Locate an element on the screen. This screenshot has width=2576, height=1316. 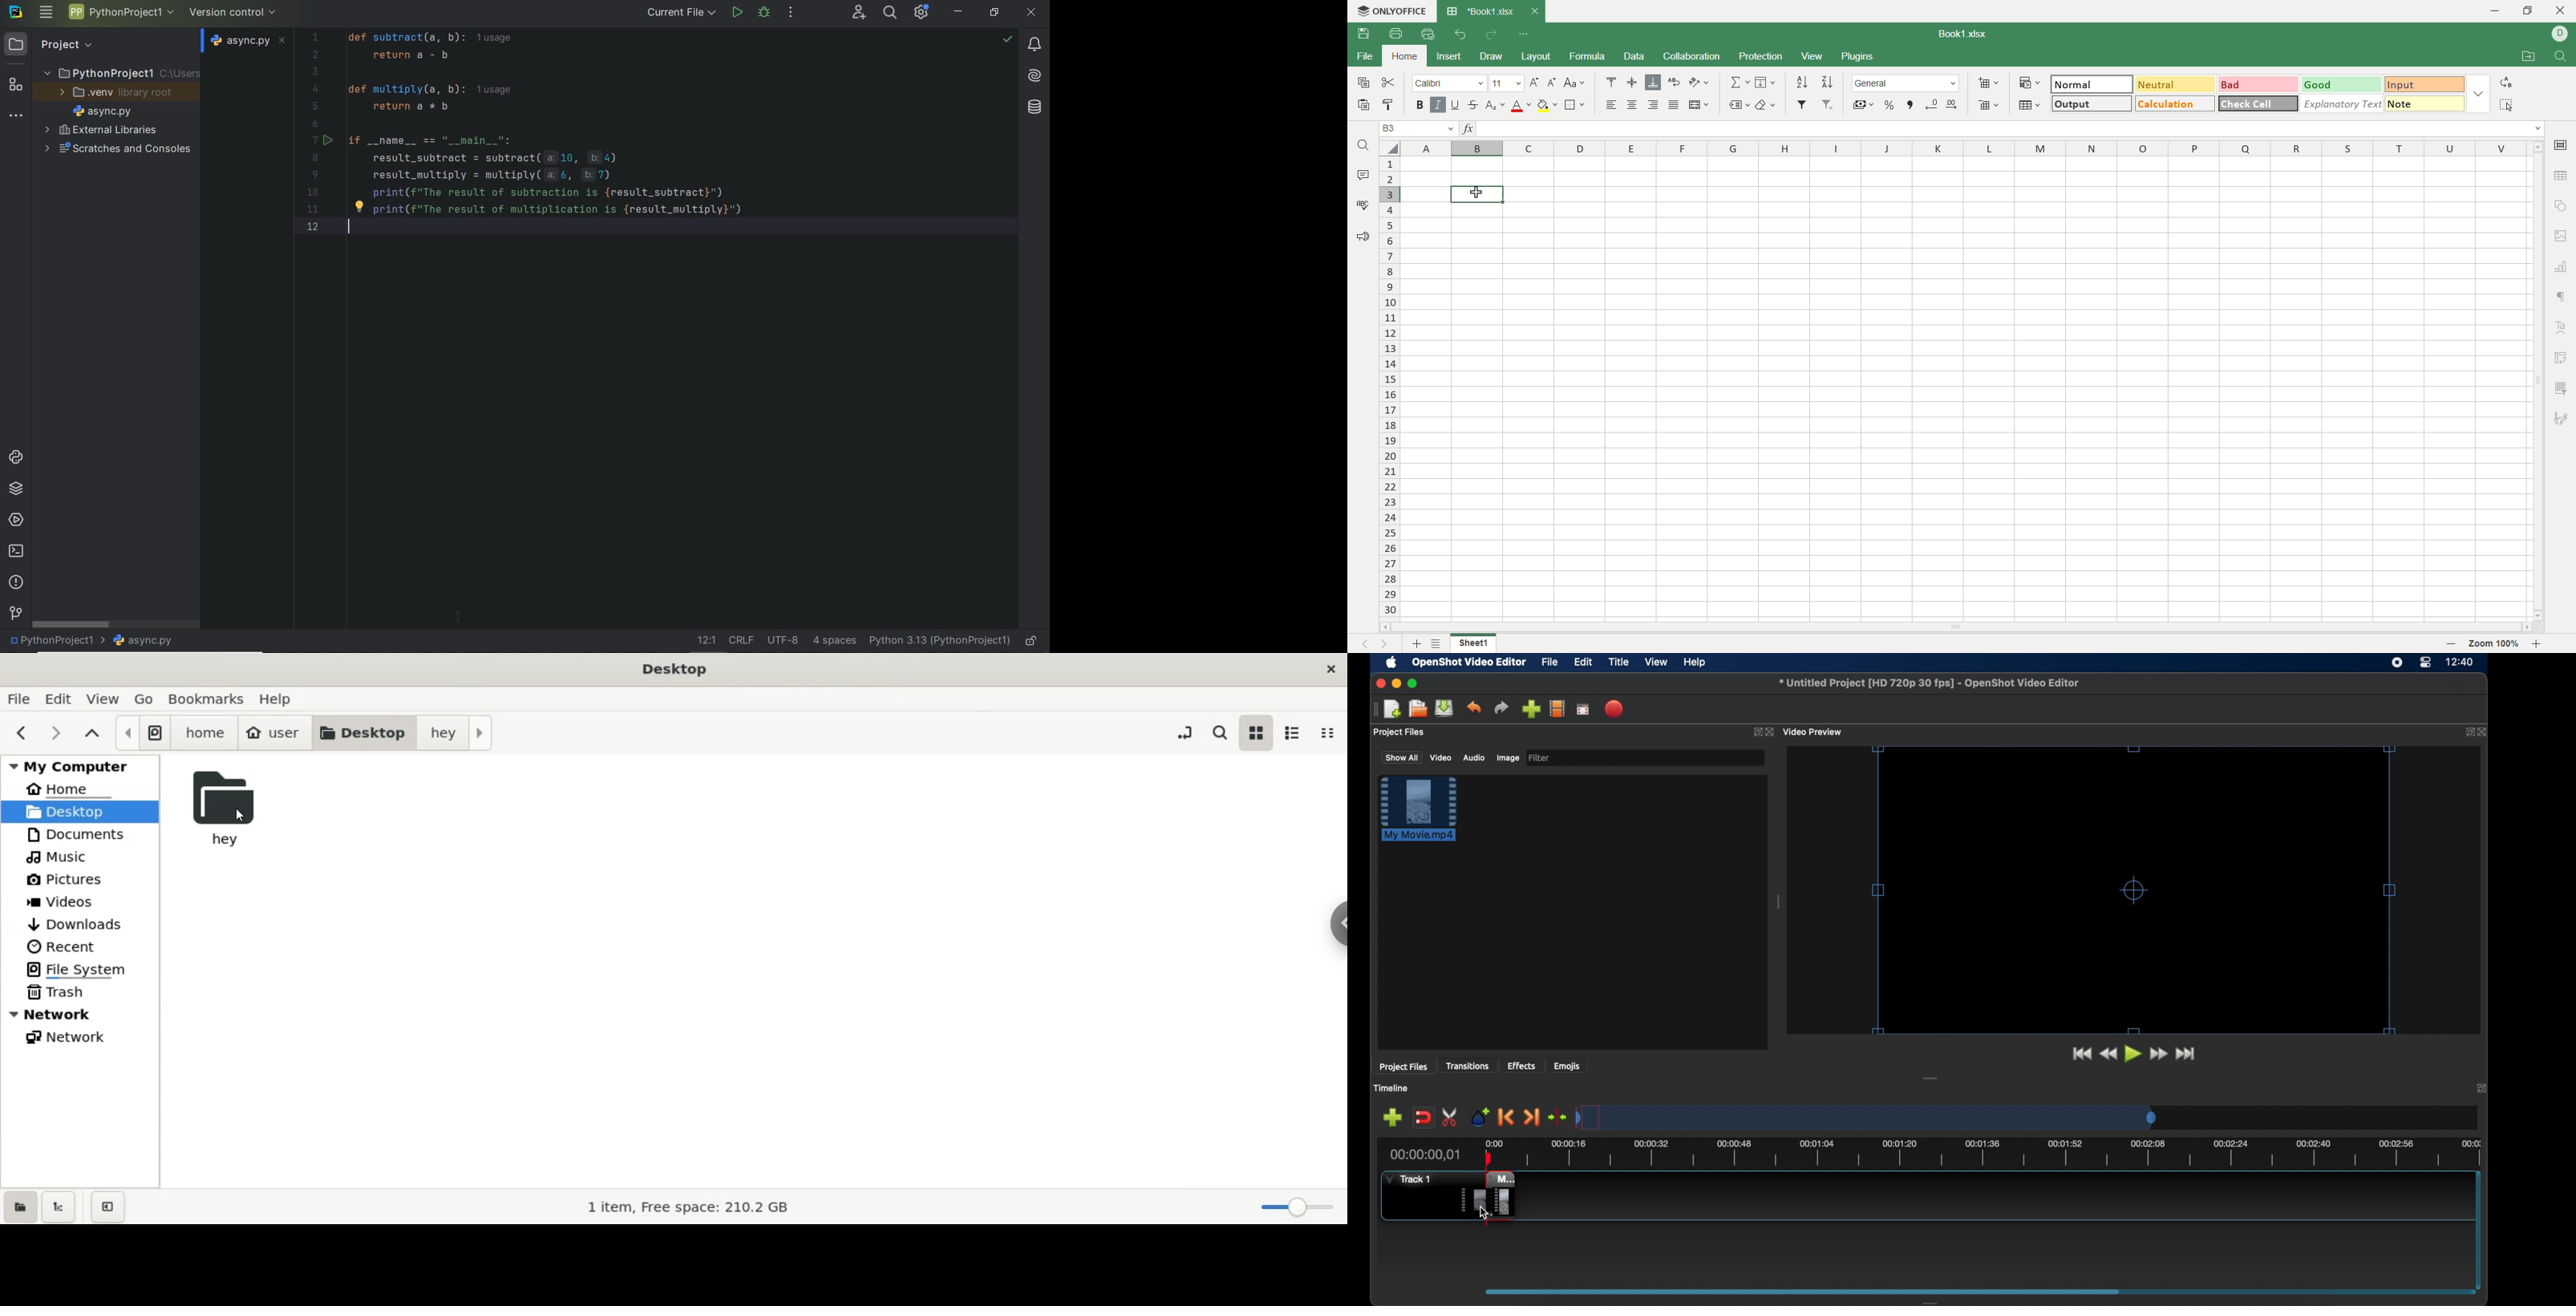
bold is located at coordinates (1422, 104).